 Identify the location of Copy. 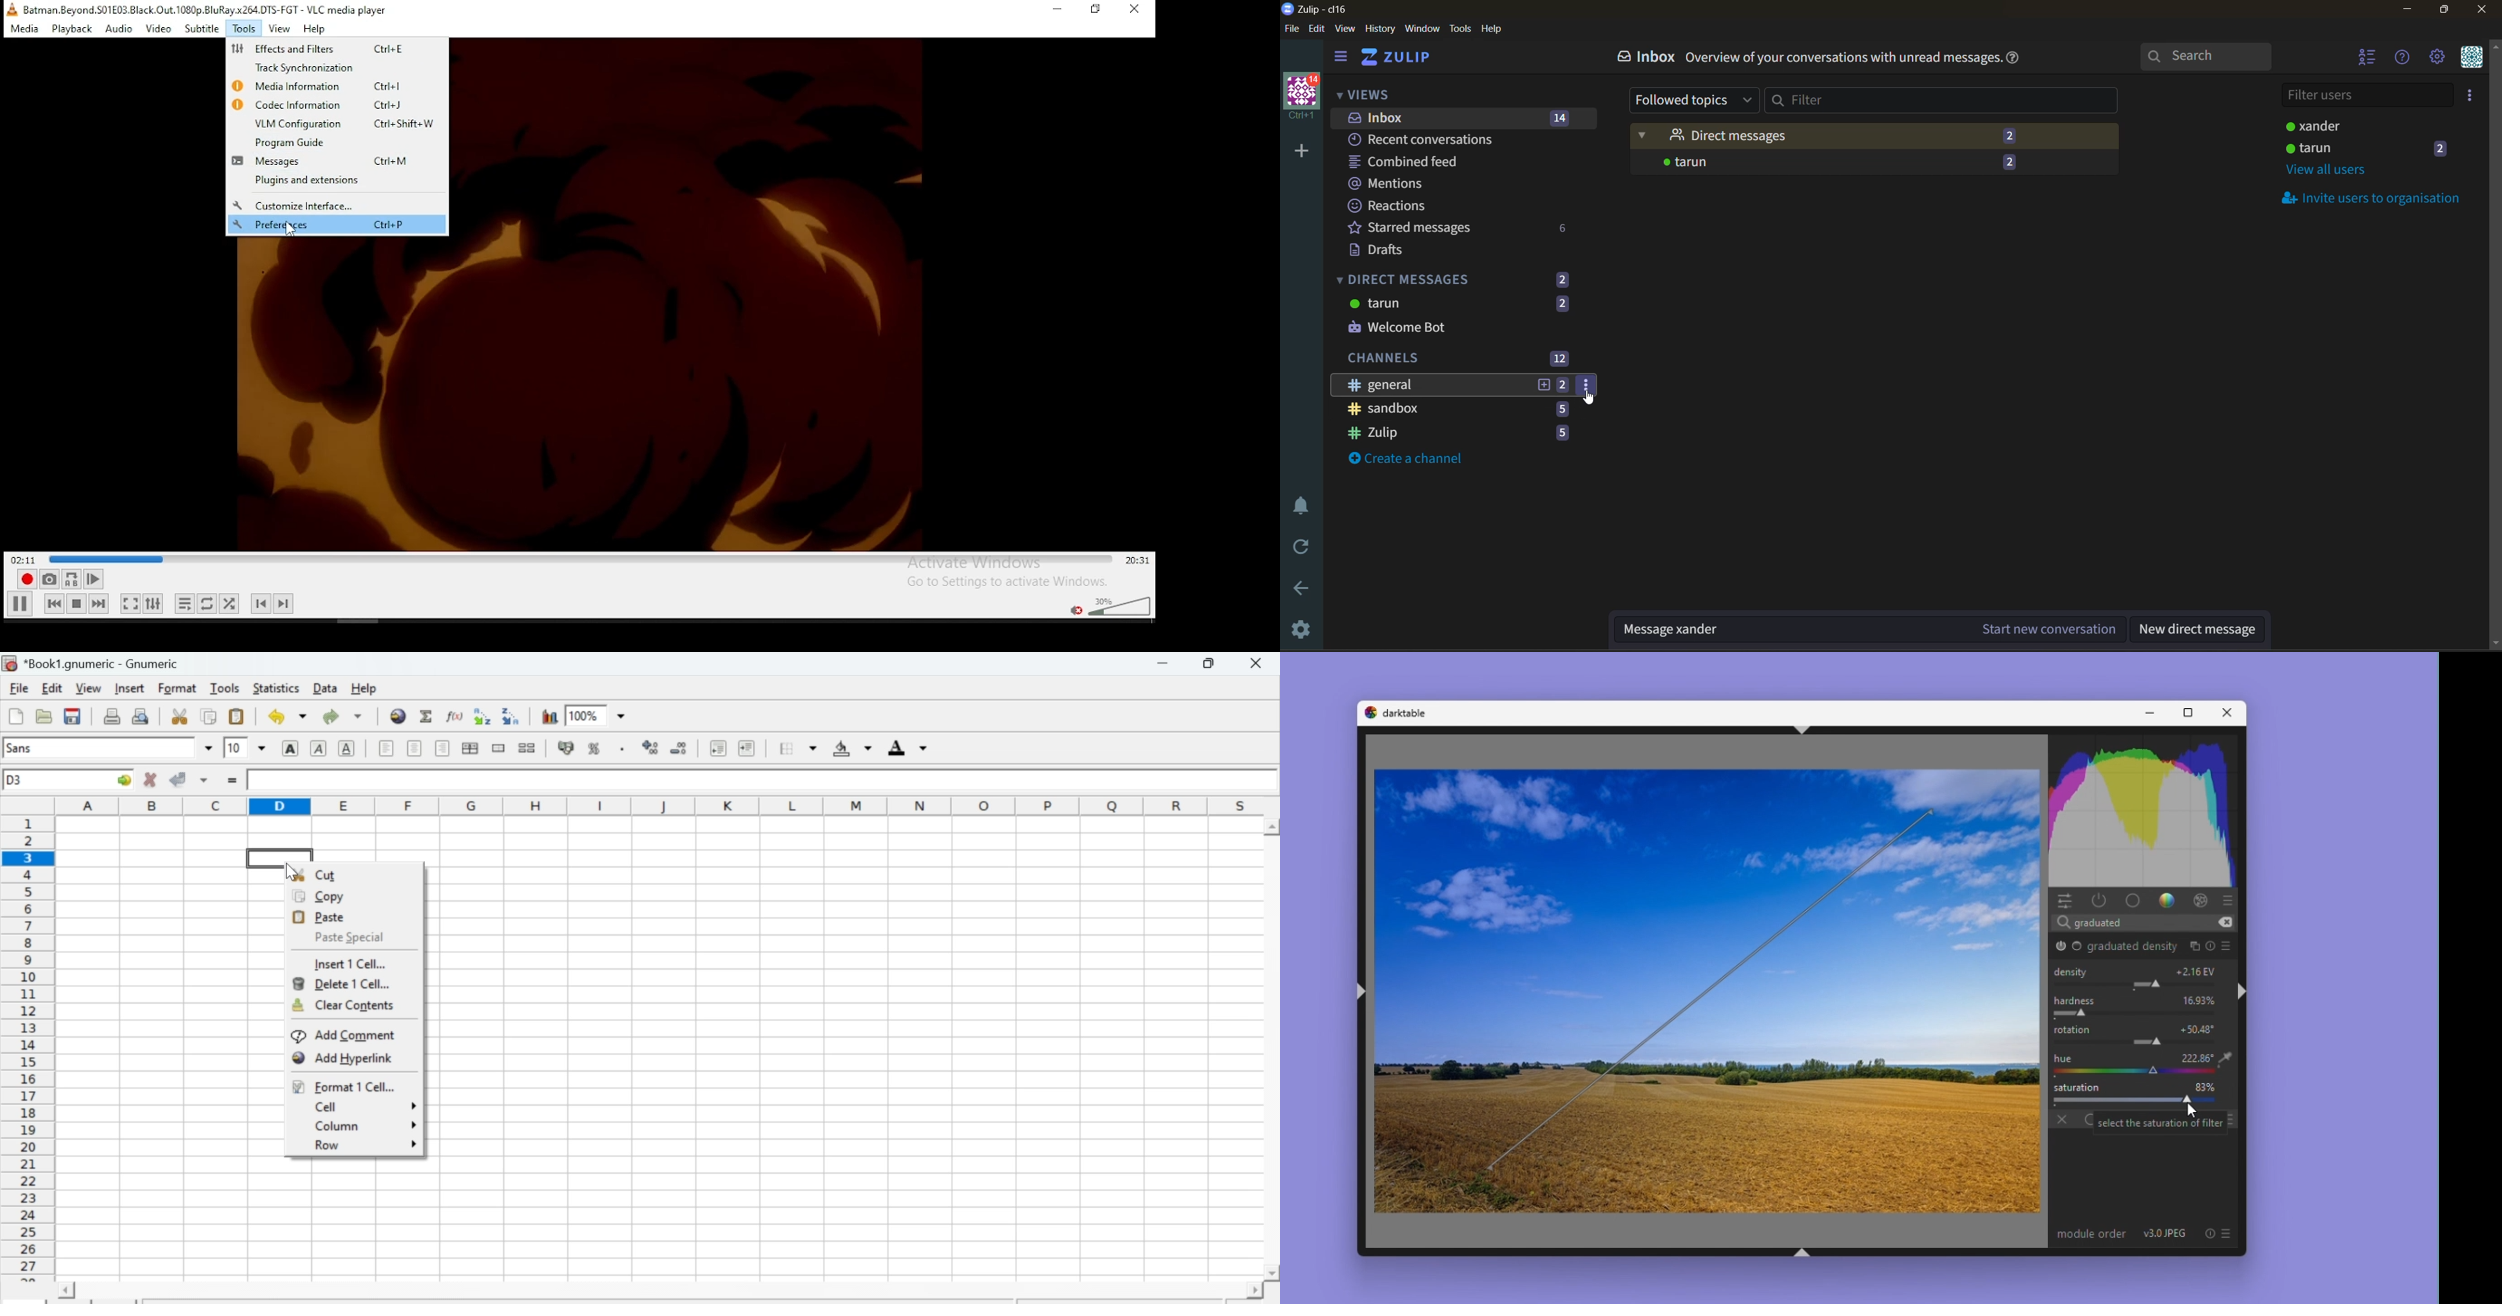
(212, 717).